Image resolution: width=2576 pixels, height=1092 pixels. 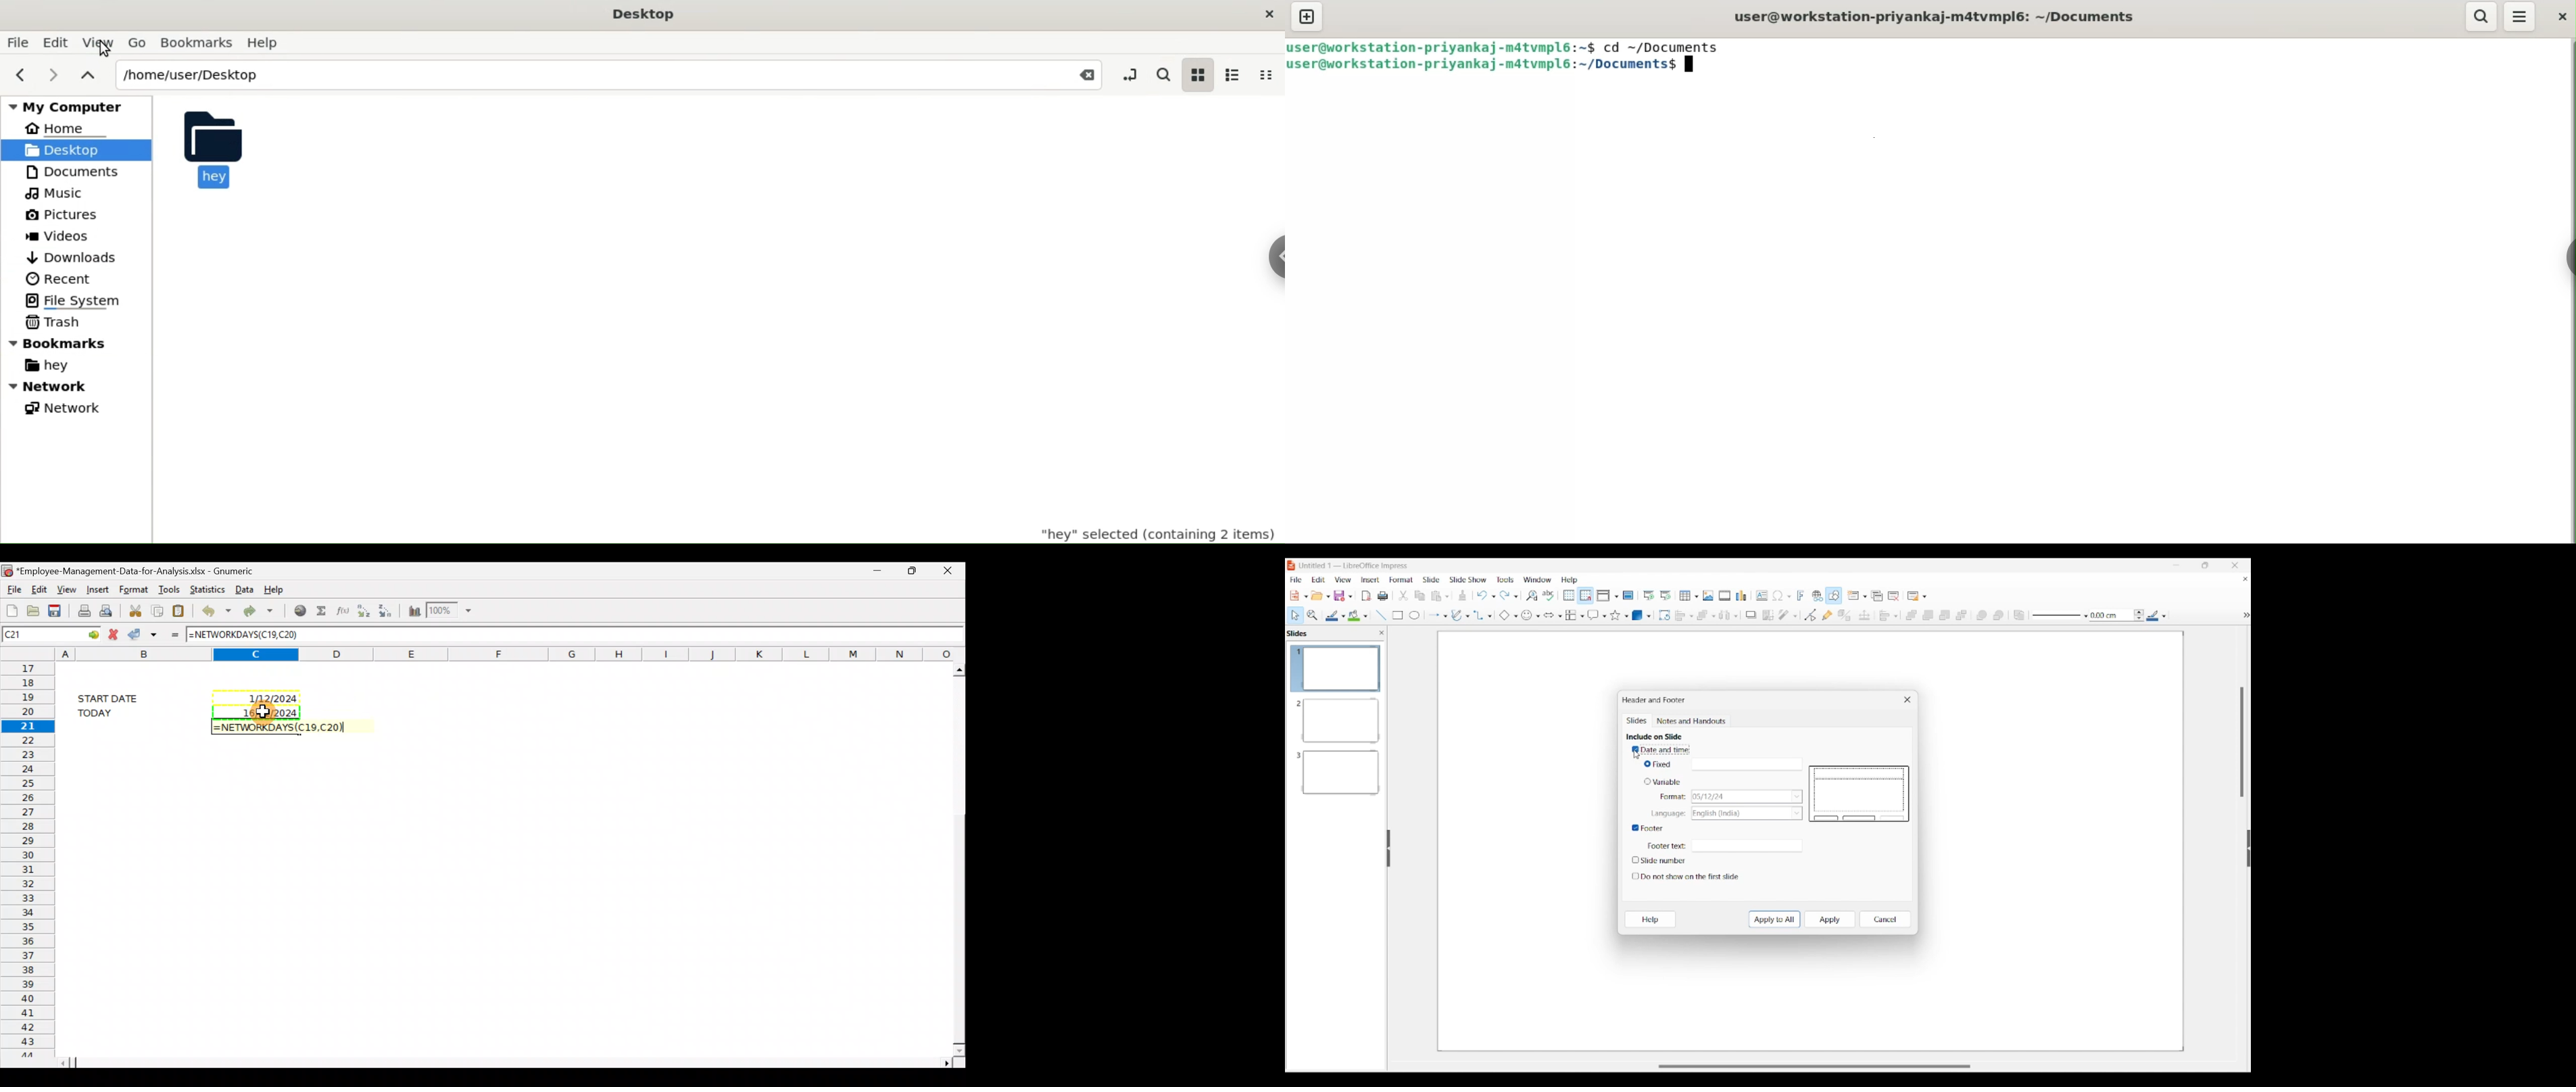 What do you see at coordinates (1343, 580) in the screenshot?
I see `View menu` at bounding box center [1343, 580].